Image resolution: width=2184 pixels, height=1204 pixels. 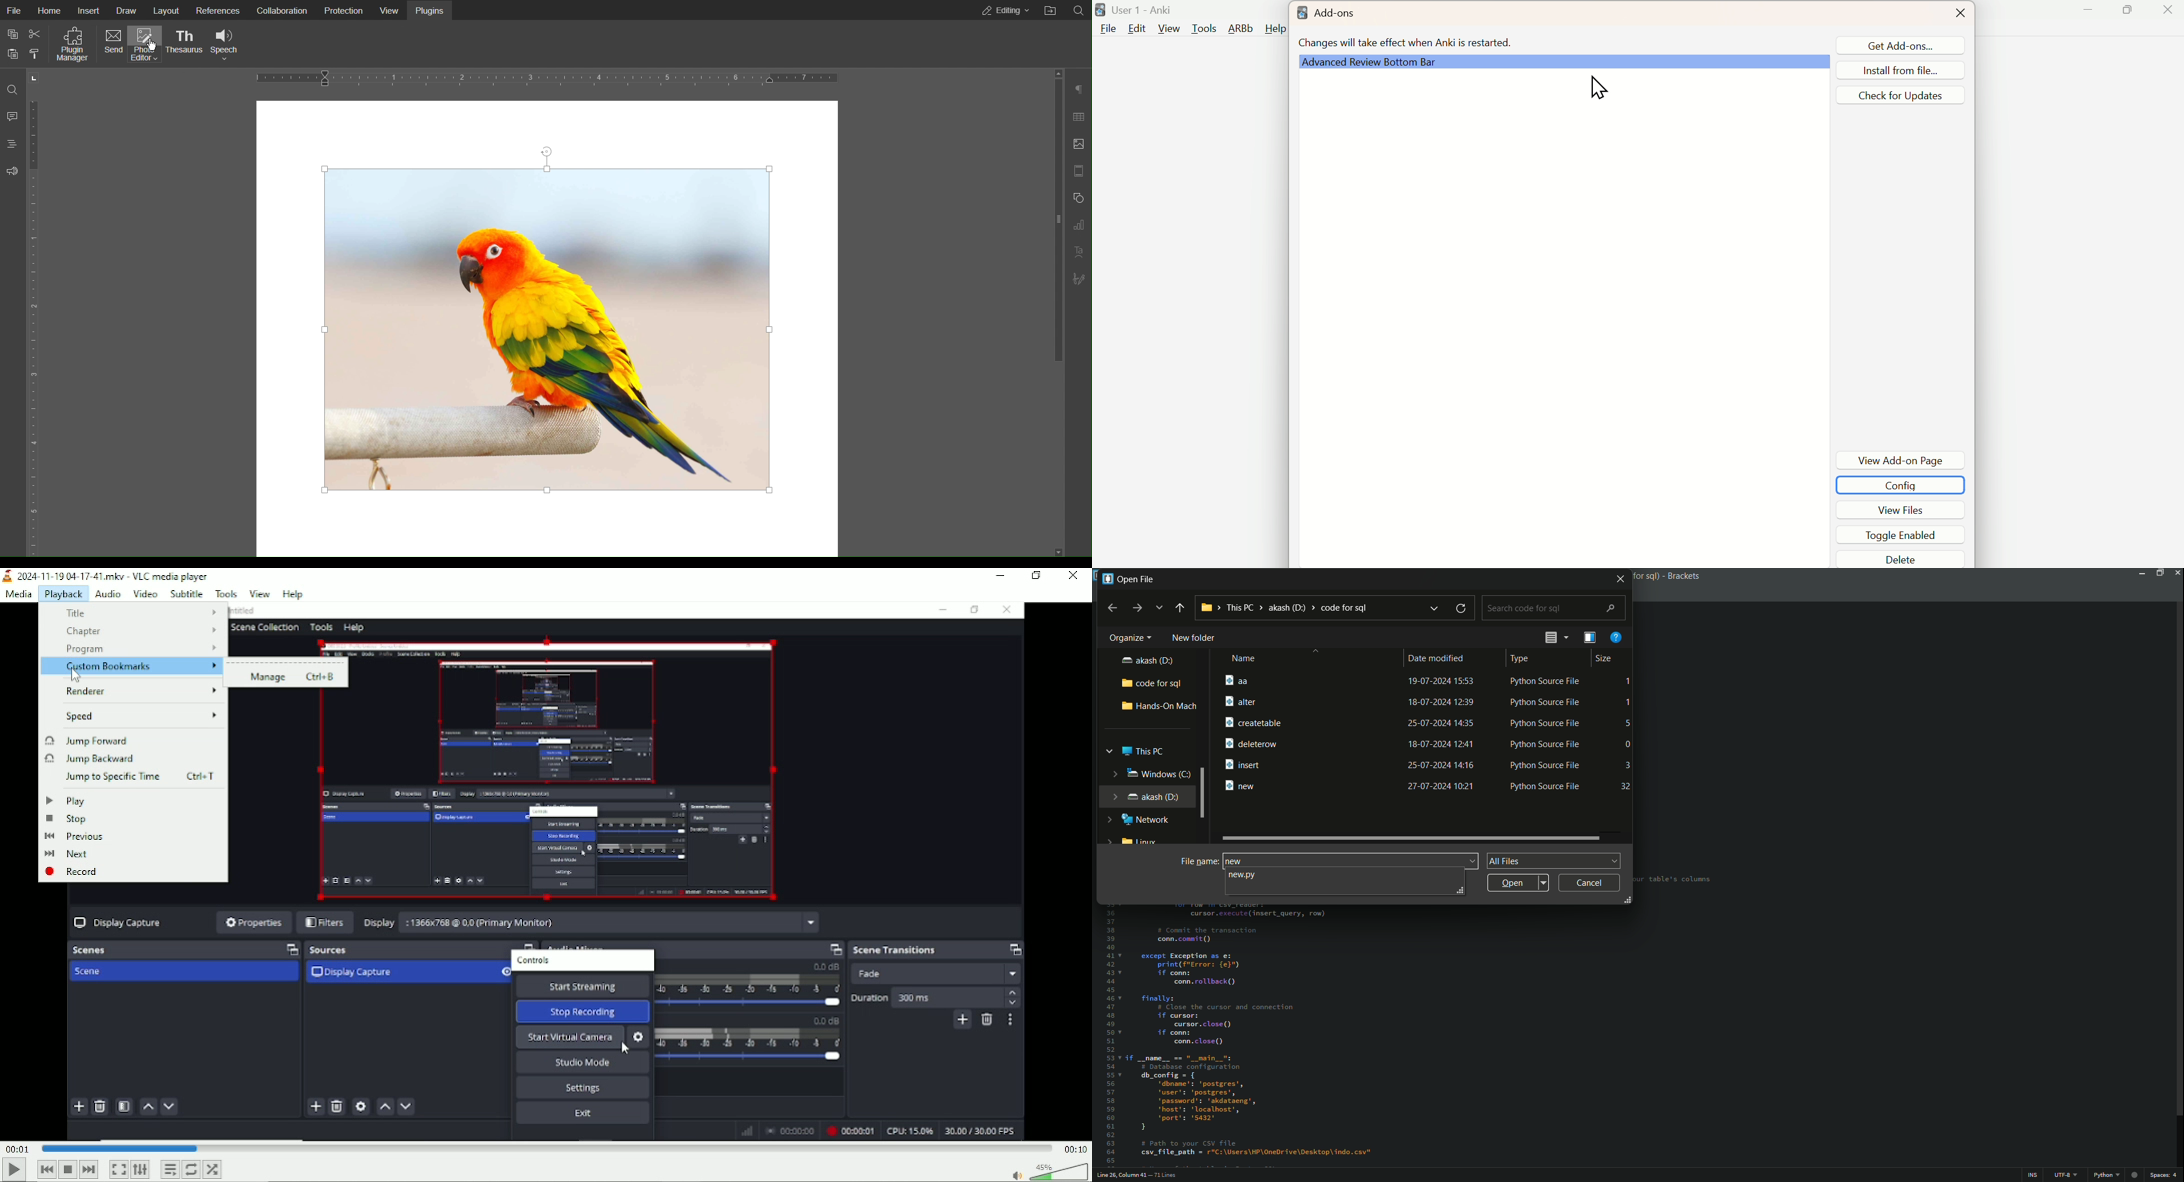 What do you see at coordinates (1142, 798) in the screenshot?
I see `akash(D)` at bounding box center [1142, 798].